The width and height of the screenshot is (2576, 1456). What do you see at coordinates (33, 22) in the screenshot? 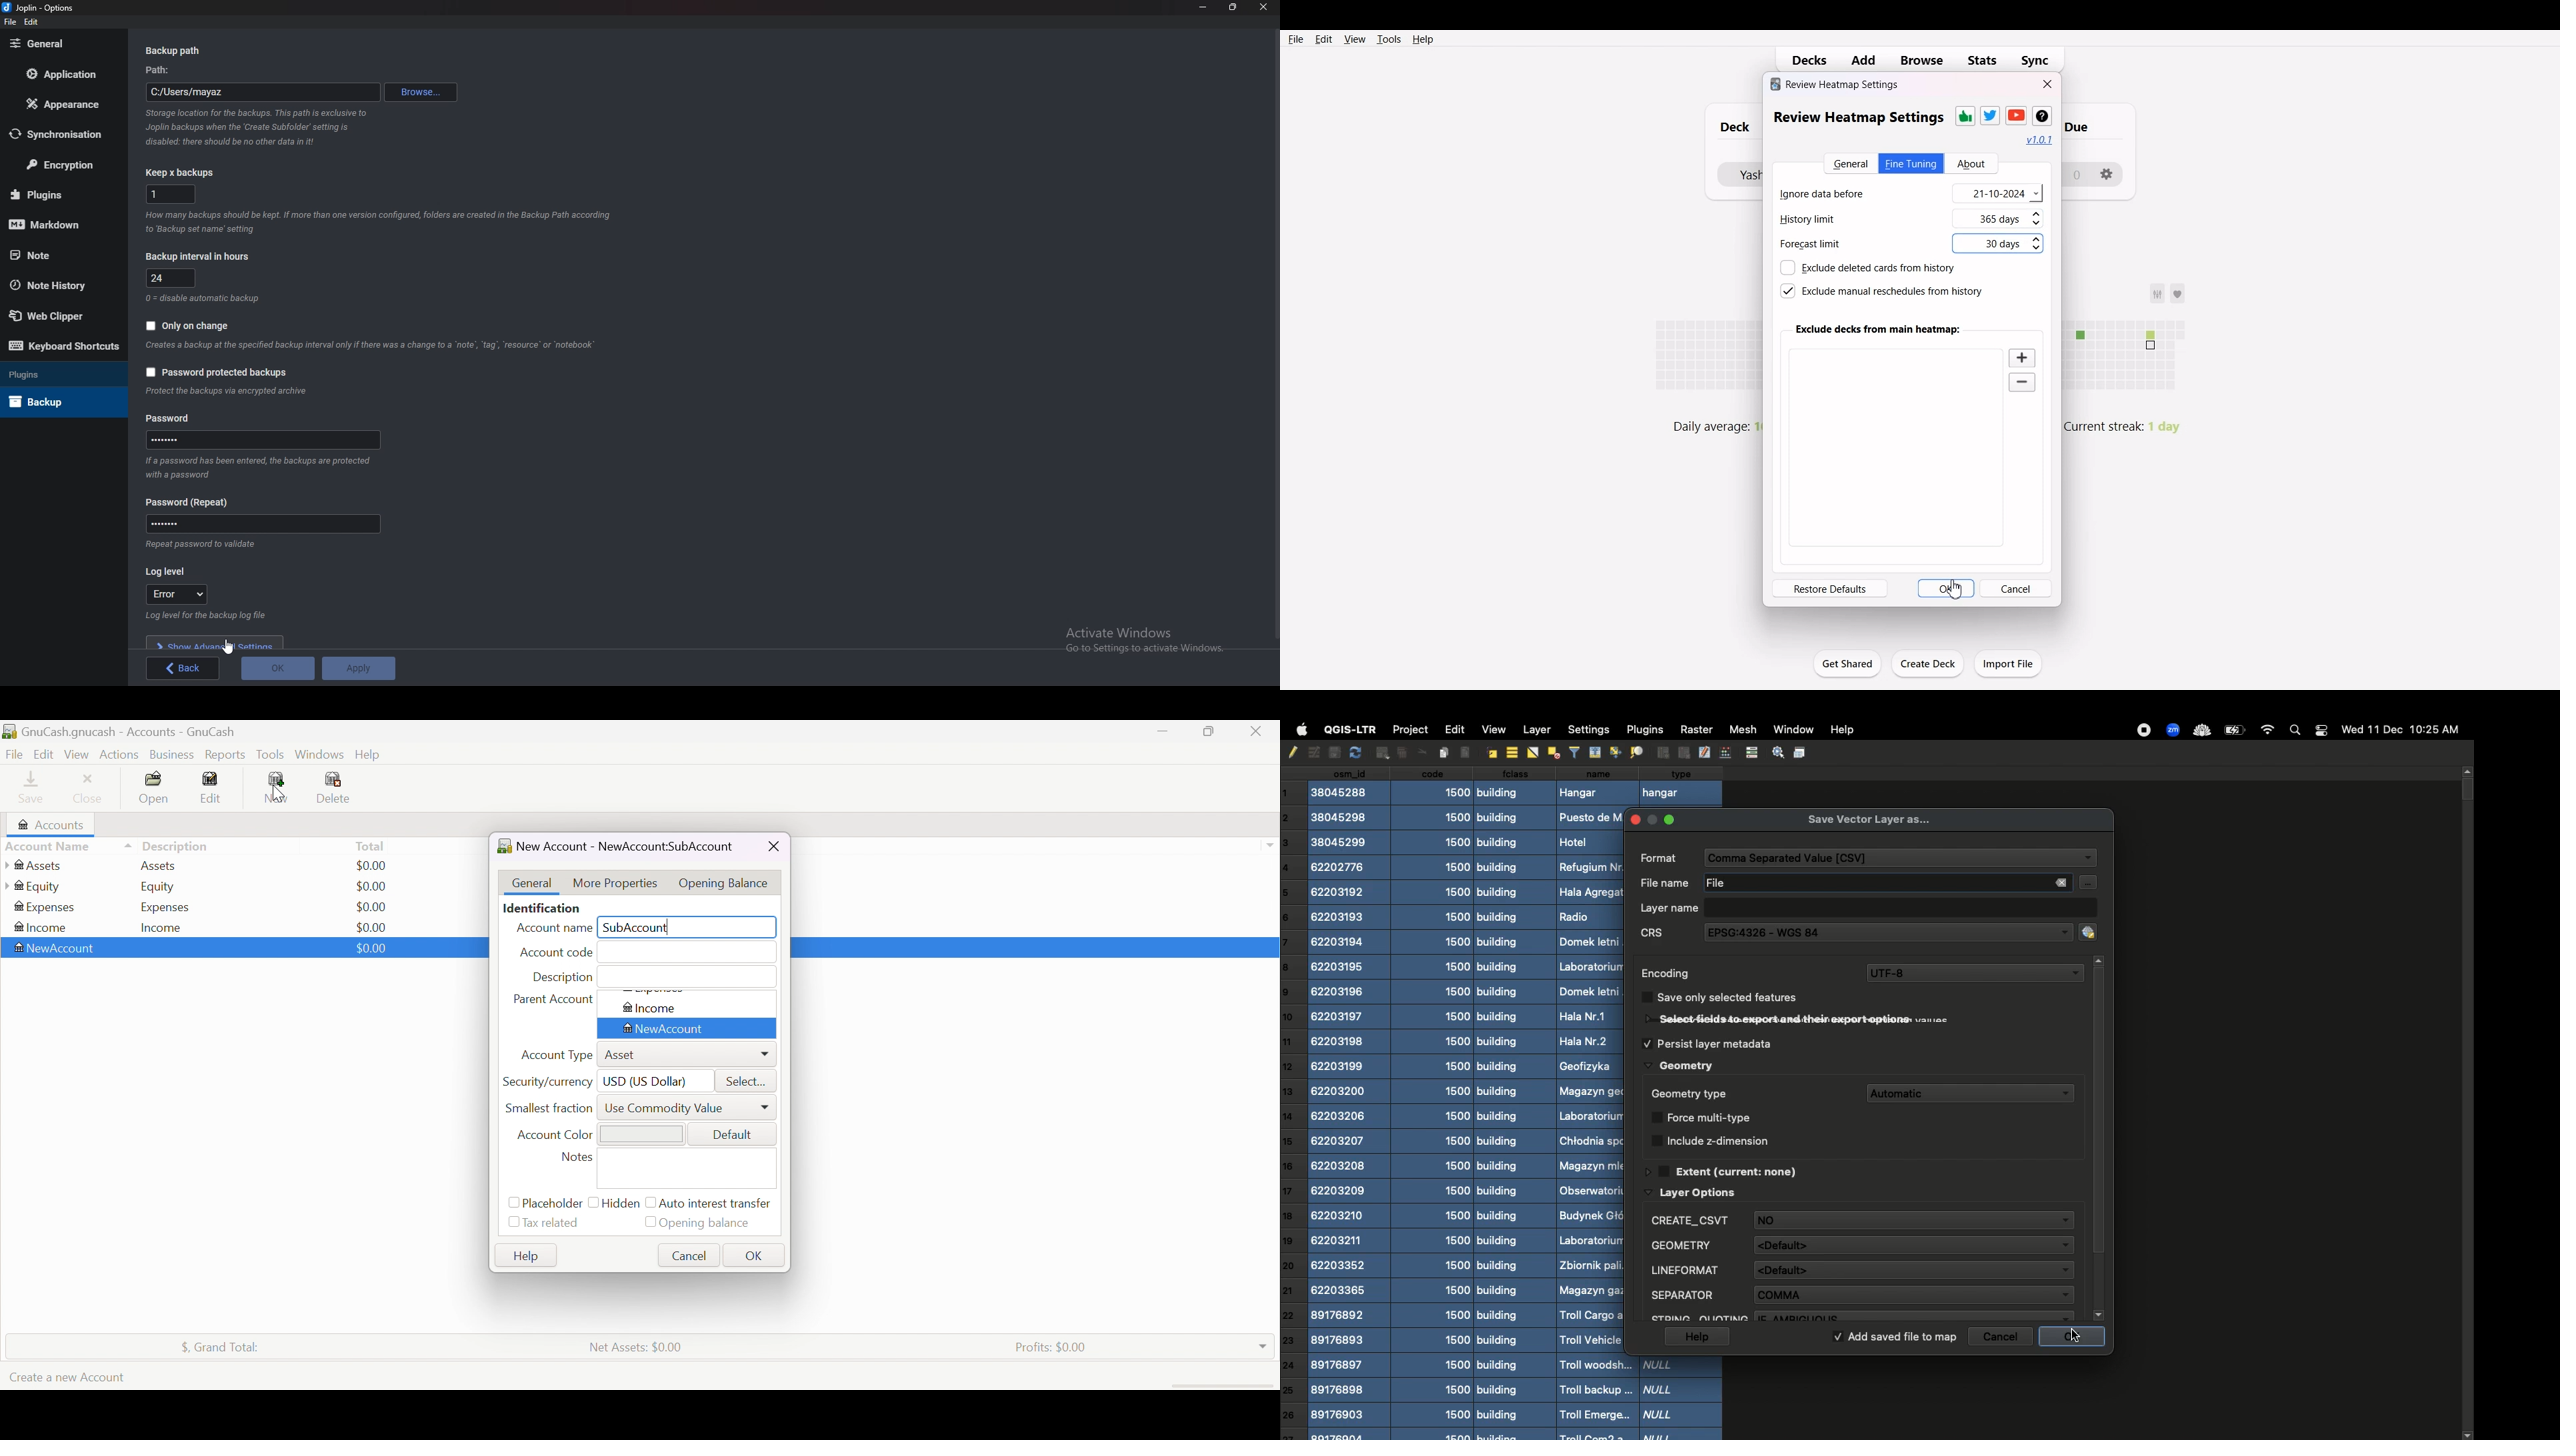
I see `edit` at bounding box center [33, 22].